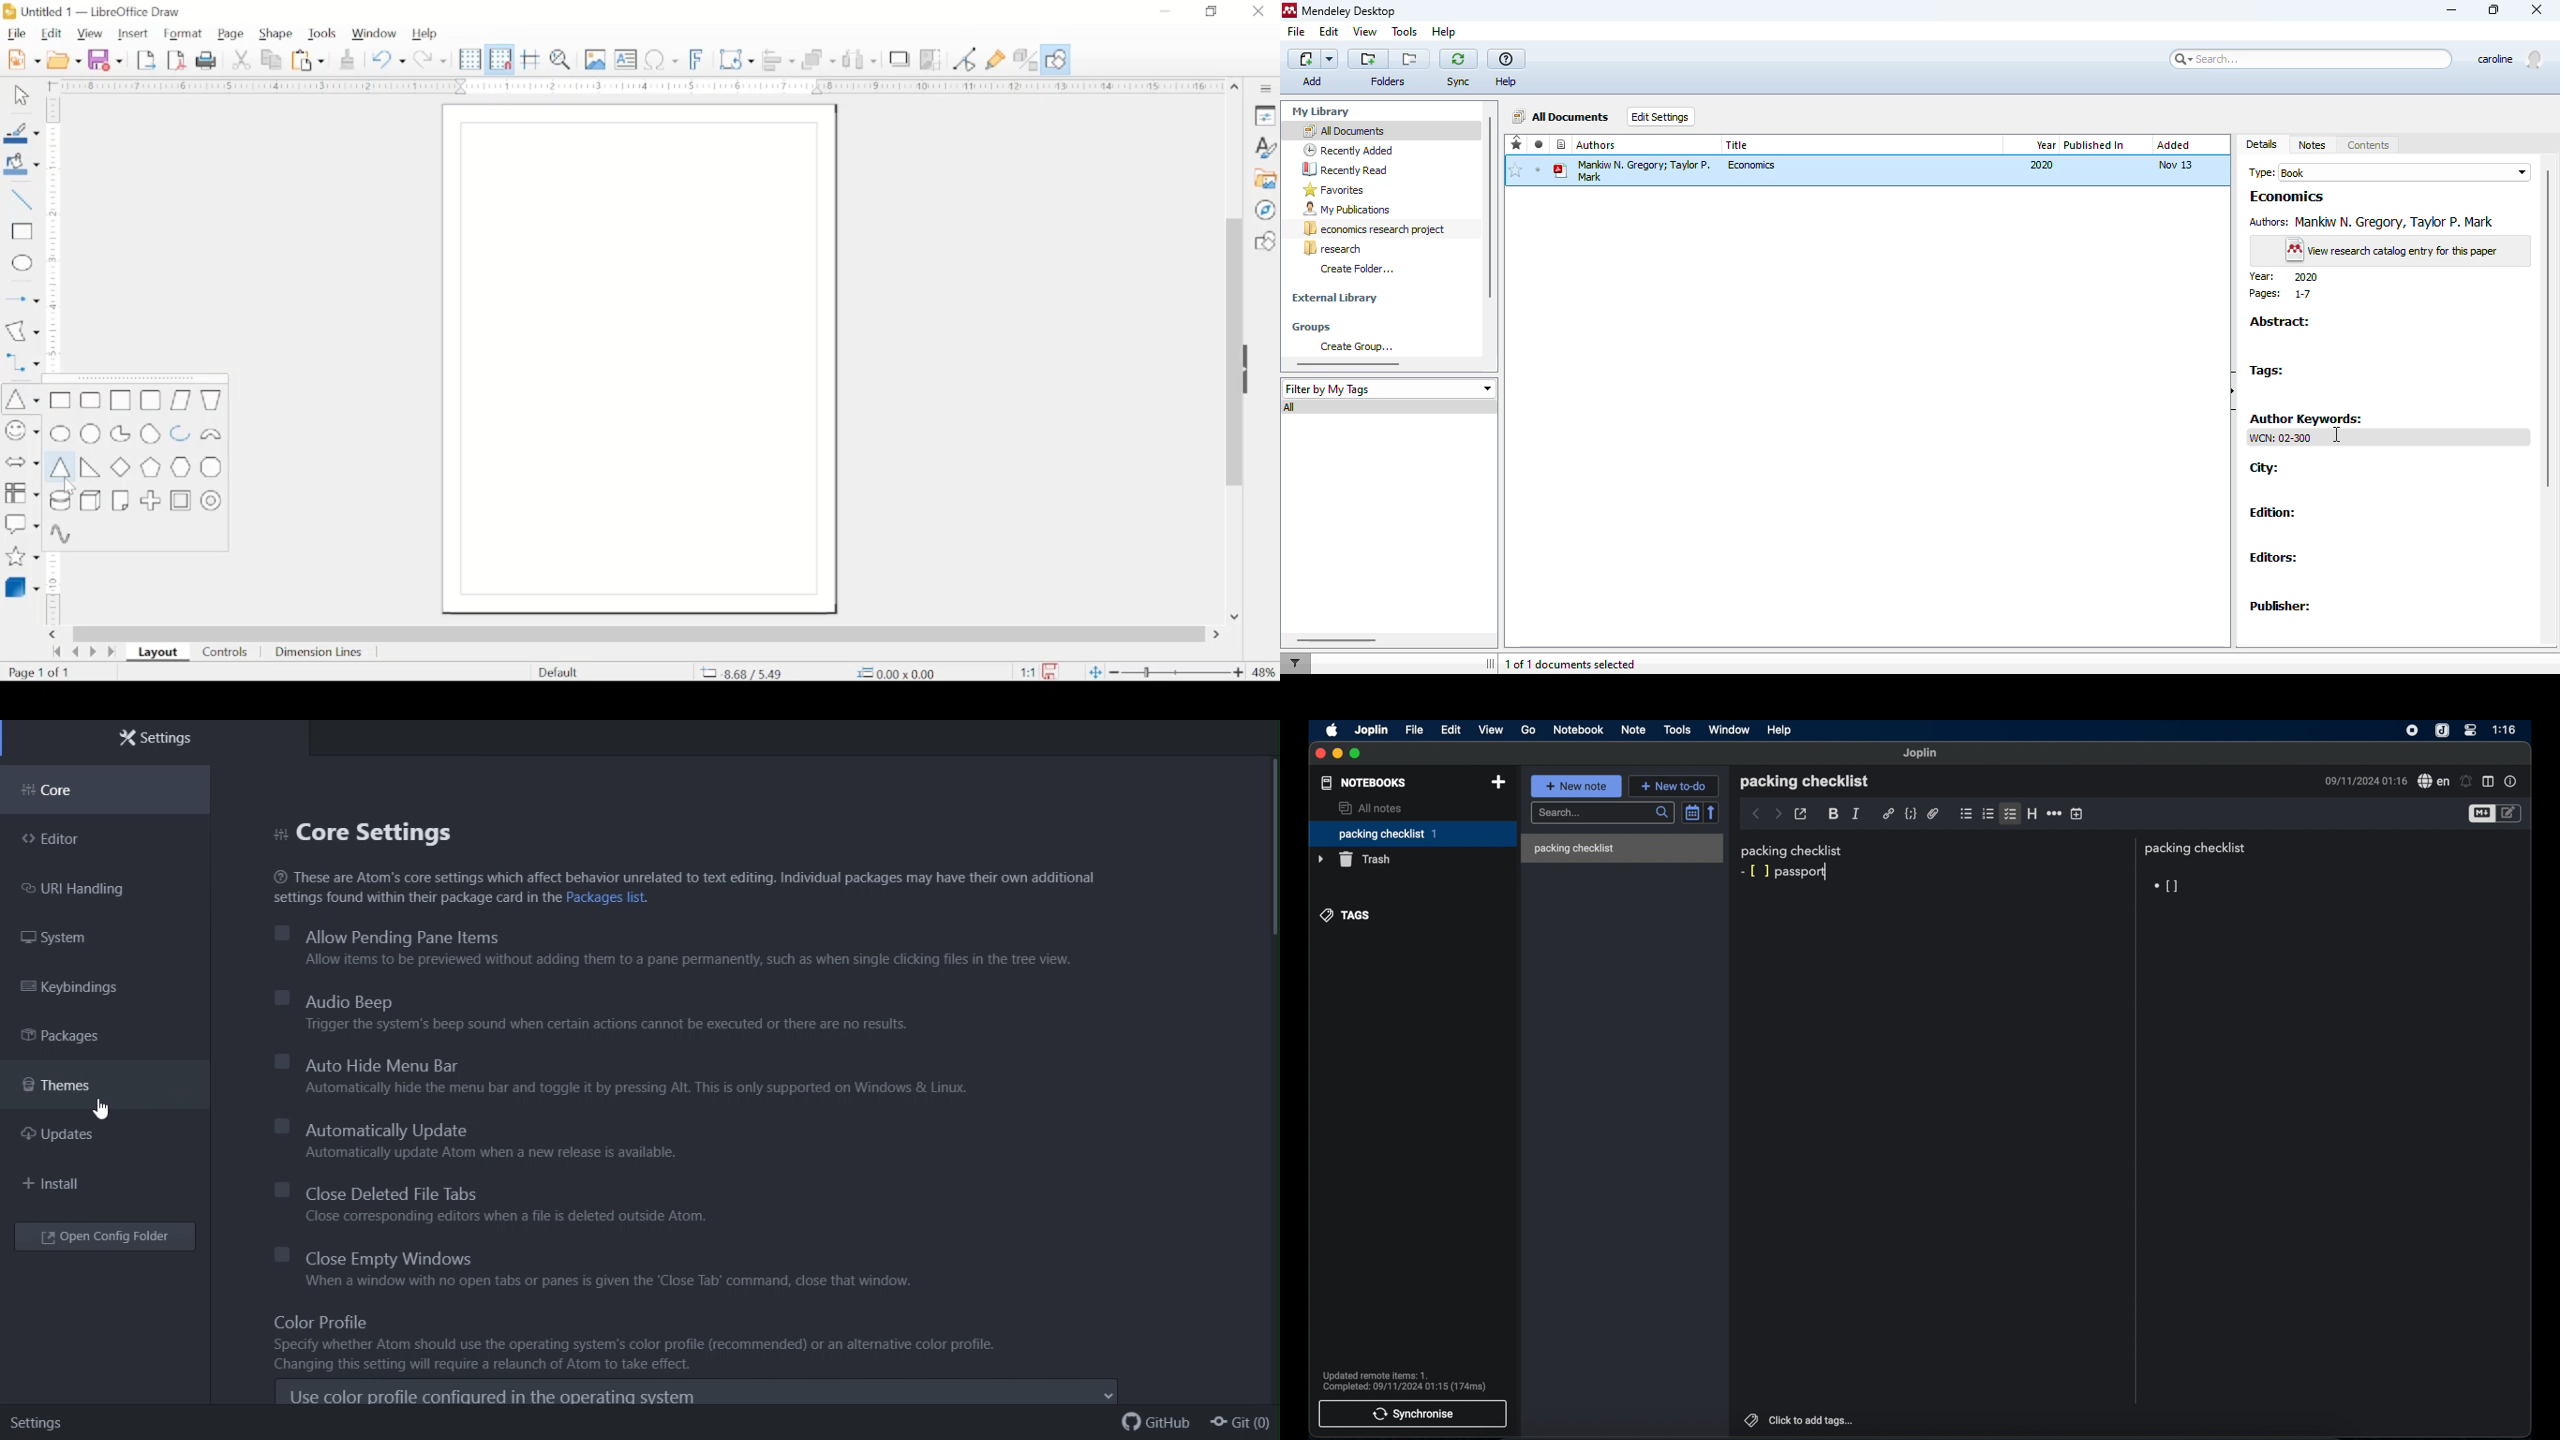 The height and width of the screenshot is (1456, 2576). What do you see at coordinates (2433, 781) in the screenshot?
I see `spell check` at bounding box center [2433, 781].